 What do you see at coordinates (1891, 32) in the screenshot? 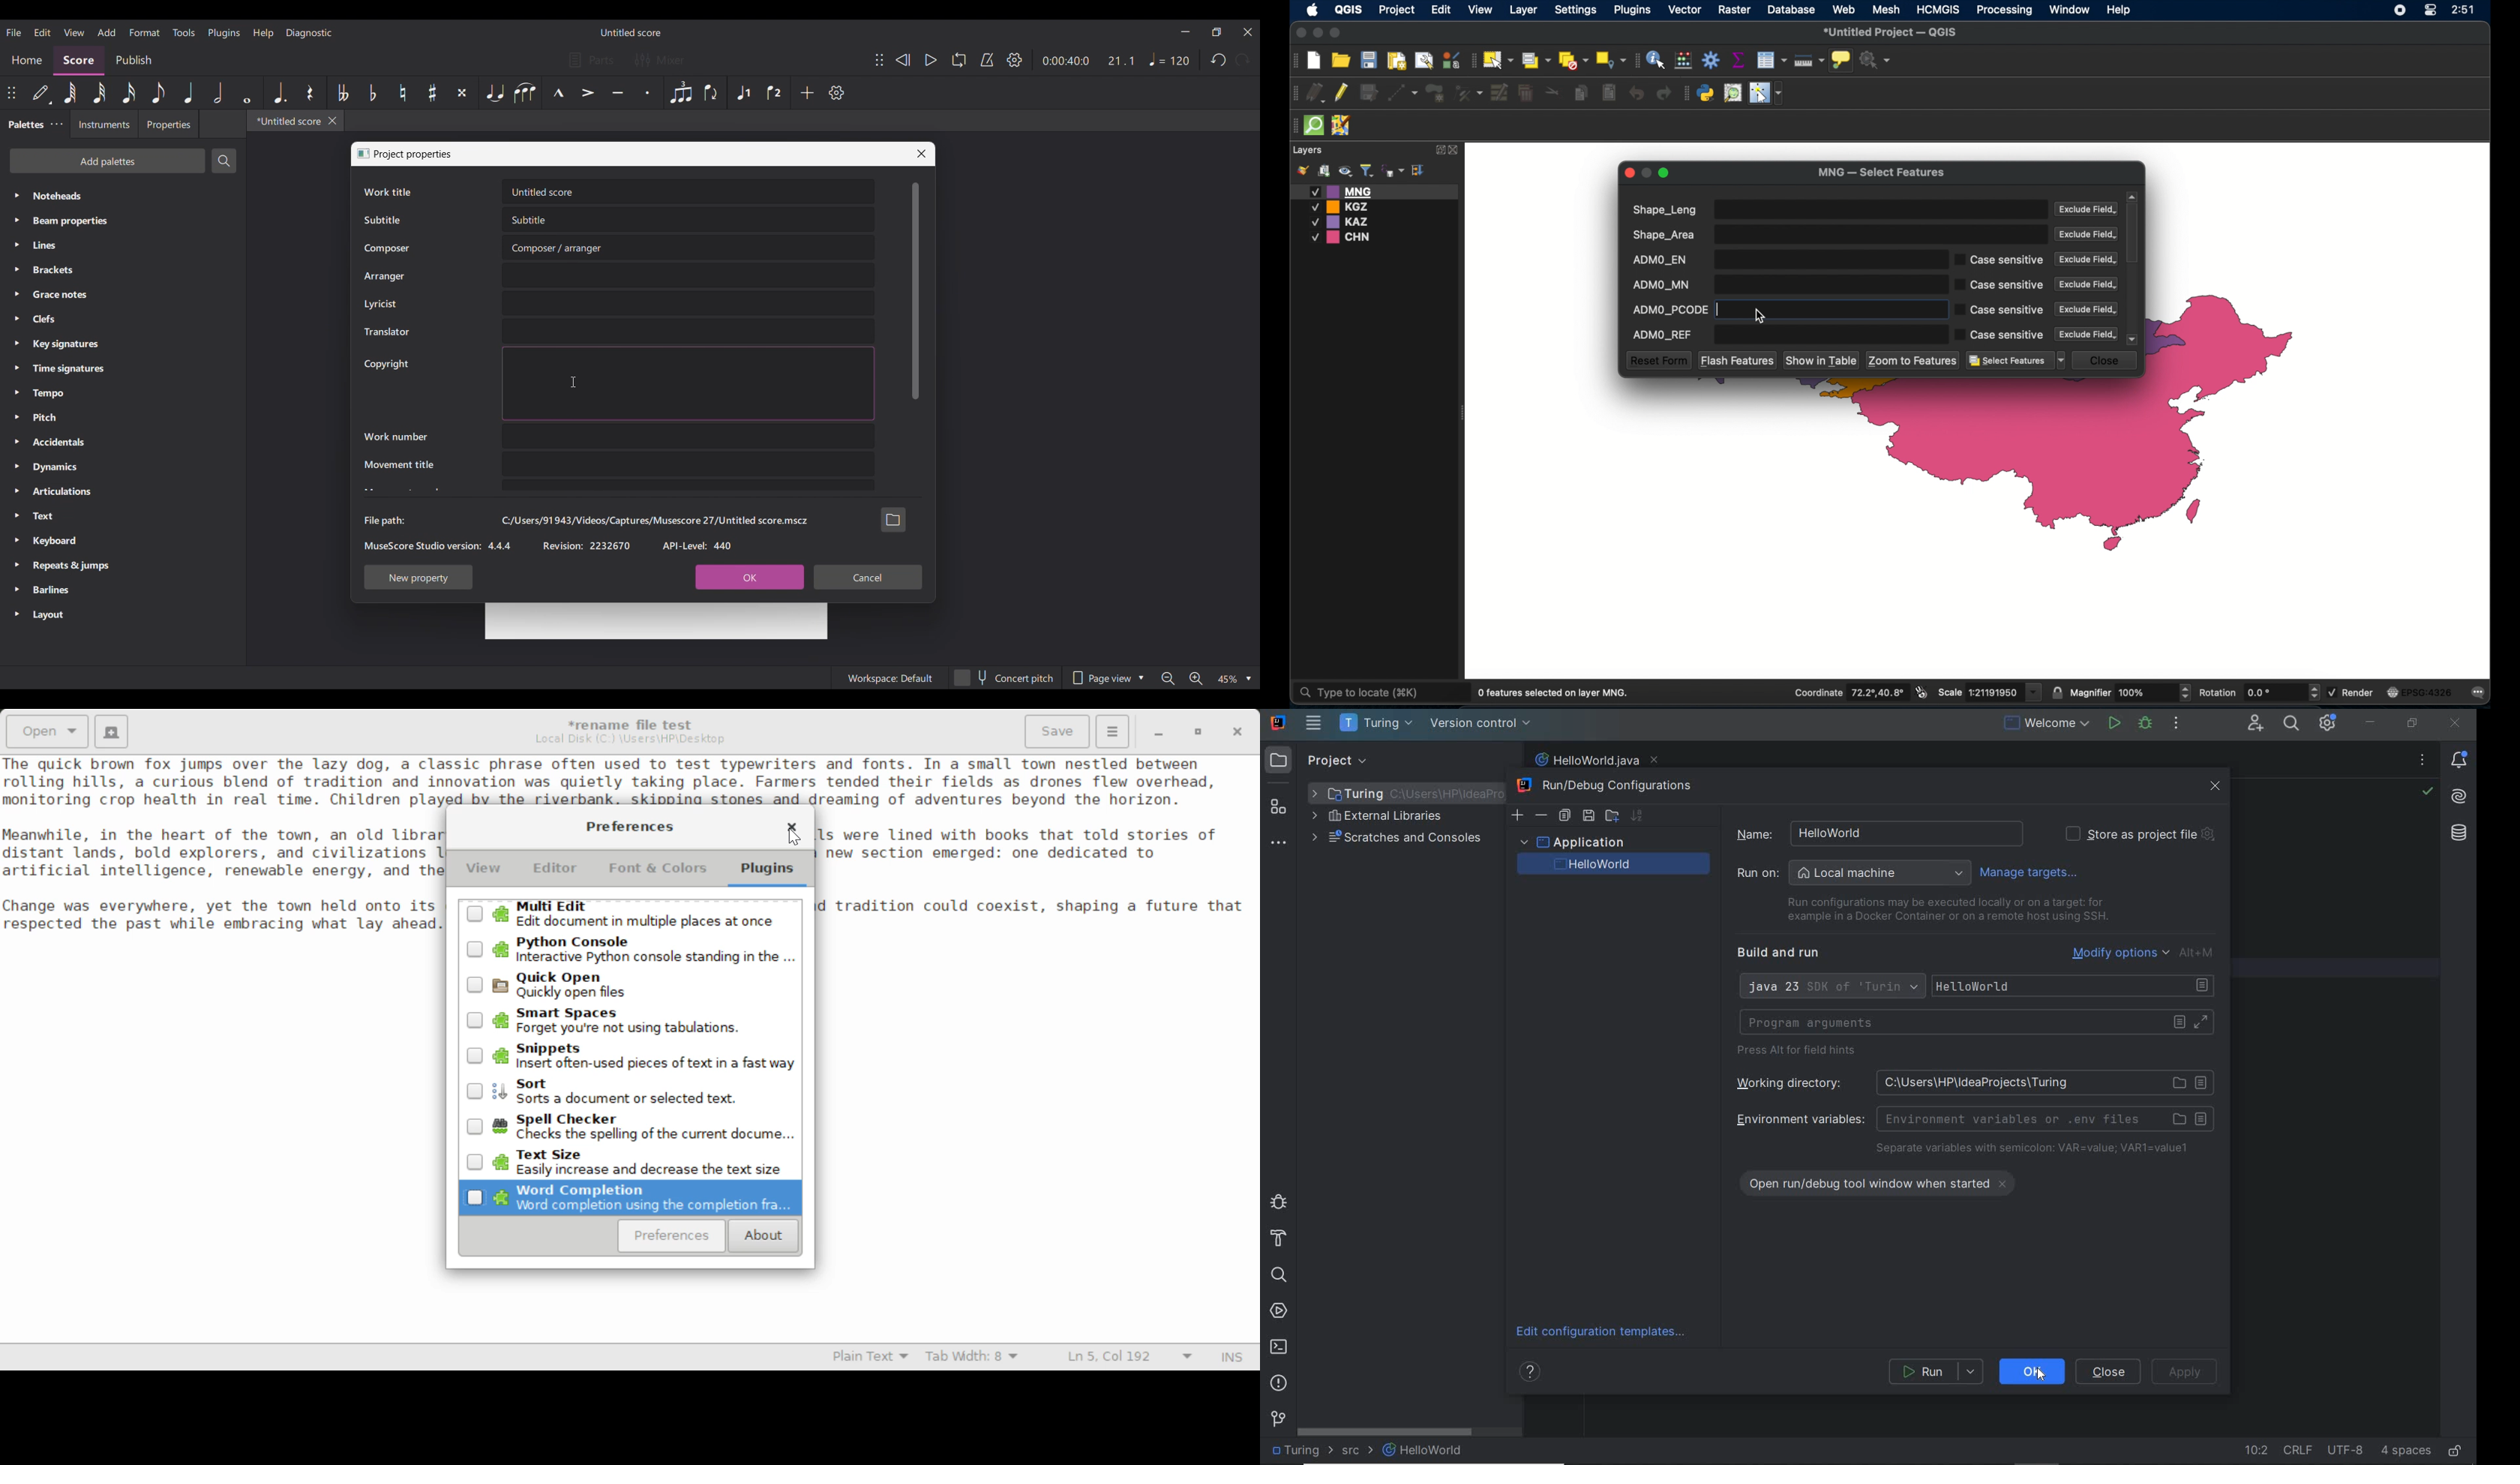
I see `untitled project - QGIS` at bounding box center [1891, 32].